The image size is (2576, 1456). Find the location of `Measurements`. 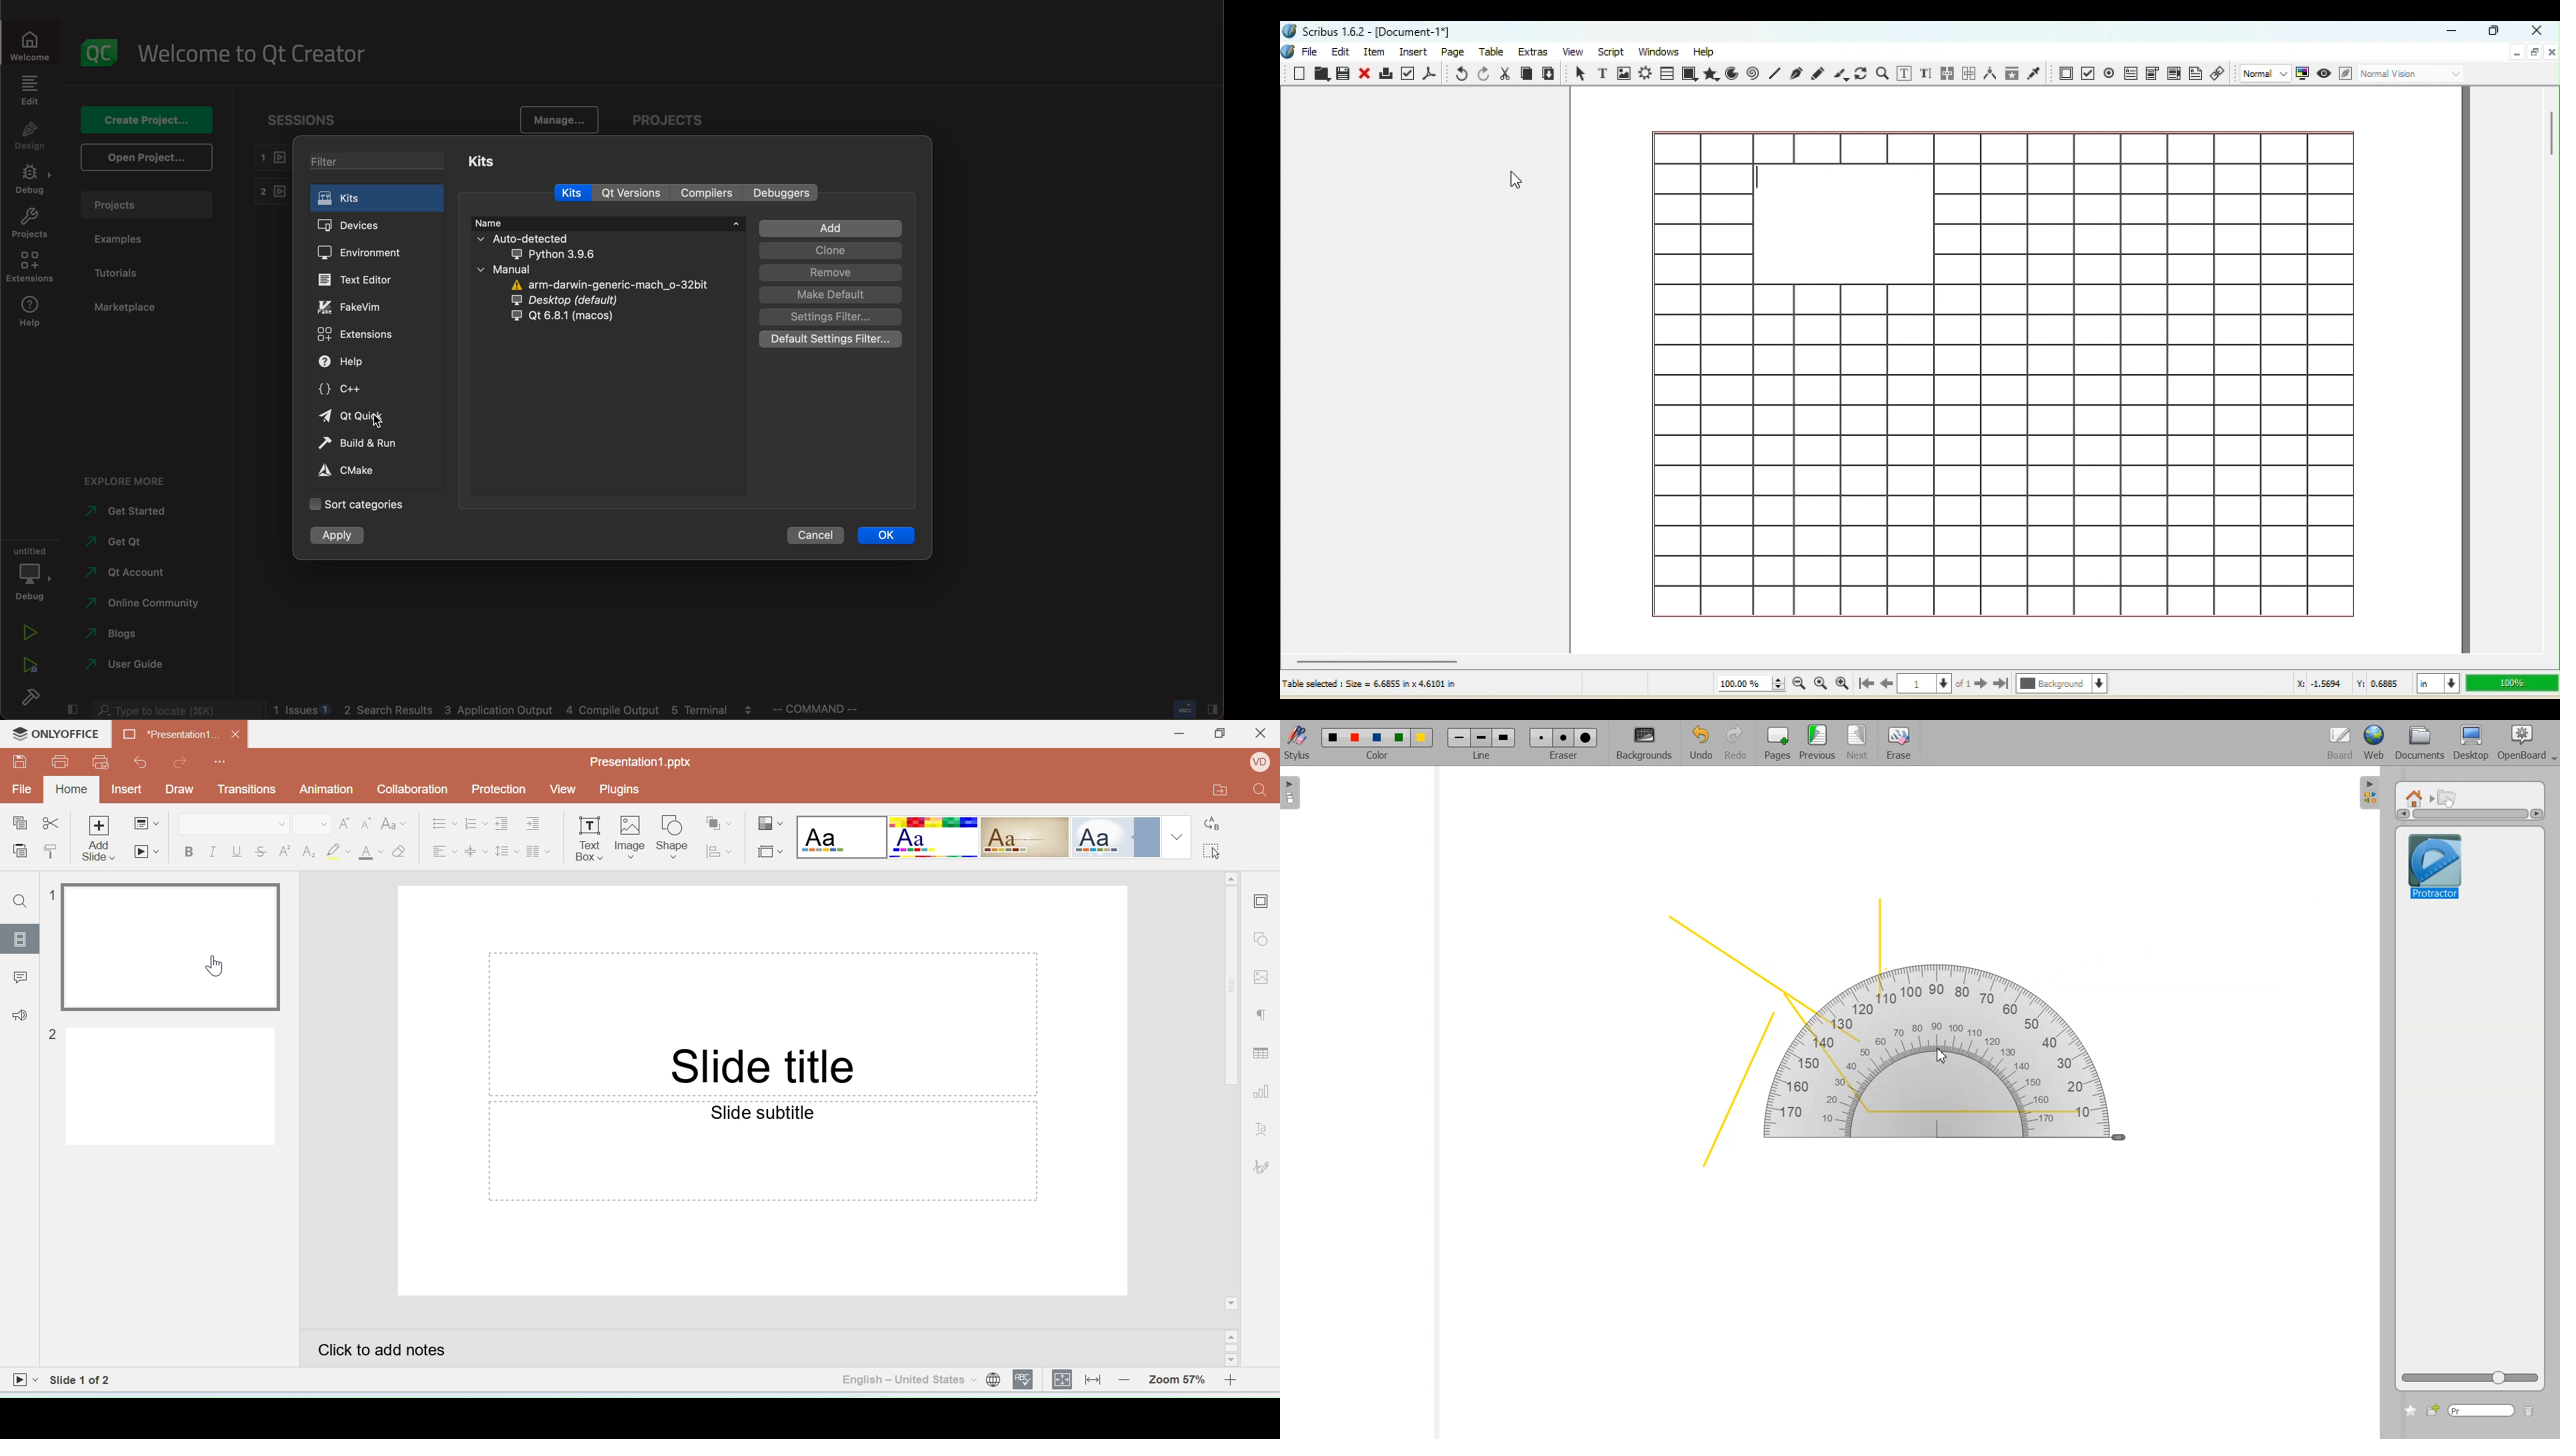

Measurements is located at coordinates (1988, 74).